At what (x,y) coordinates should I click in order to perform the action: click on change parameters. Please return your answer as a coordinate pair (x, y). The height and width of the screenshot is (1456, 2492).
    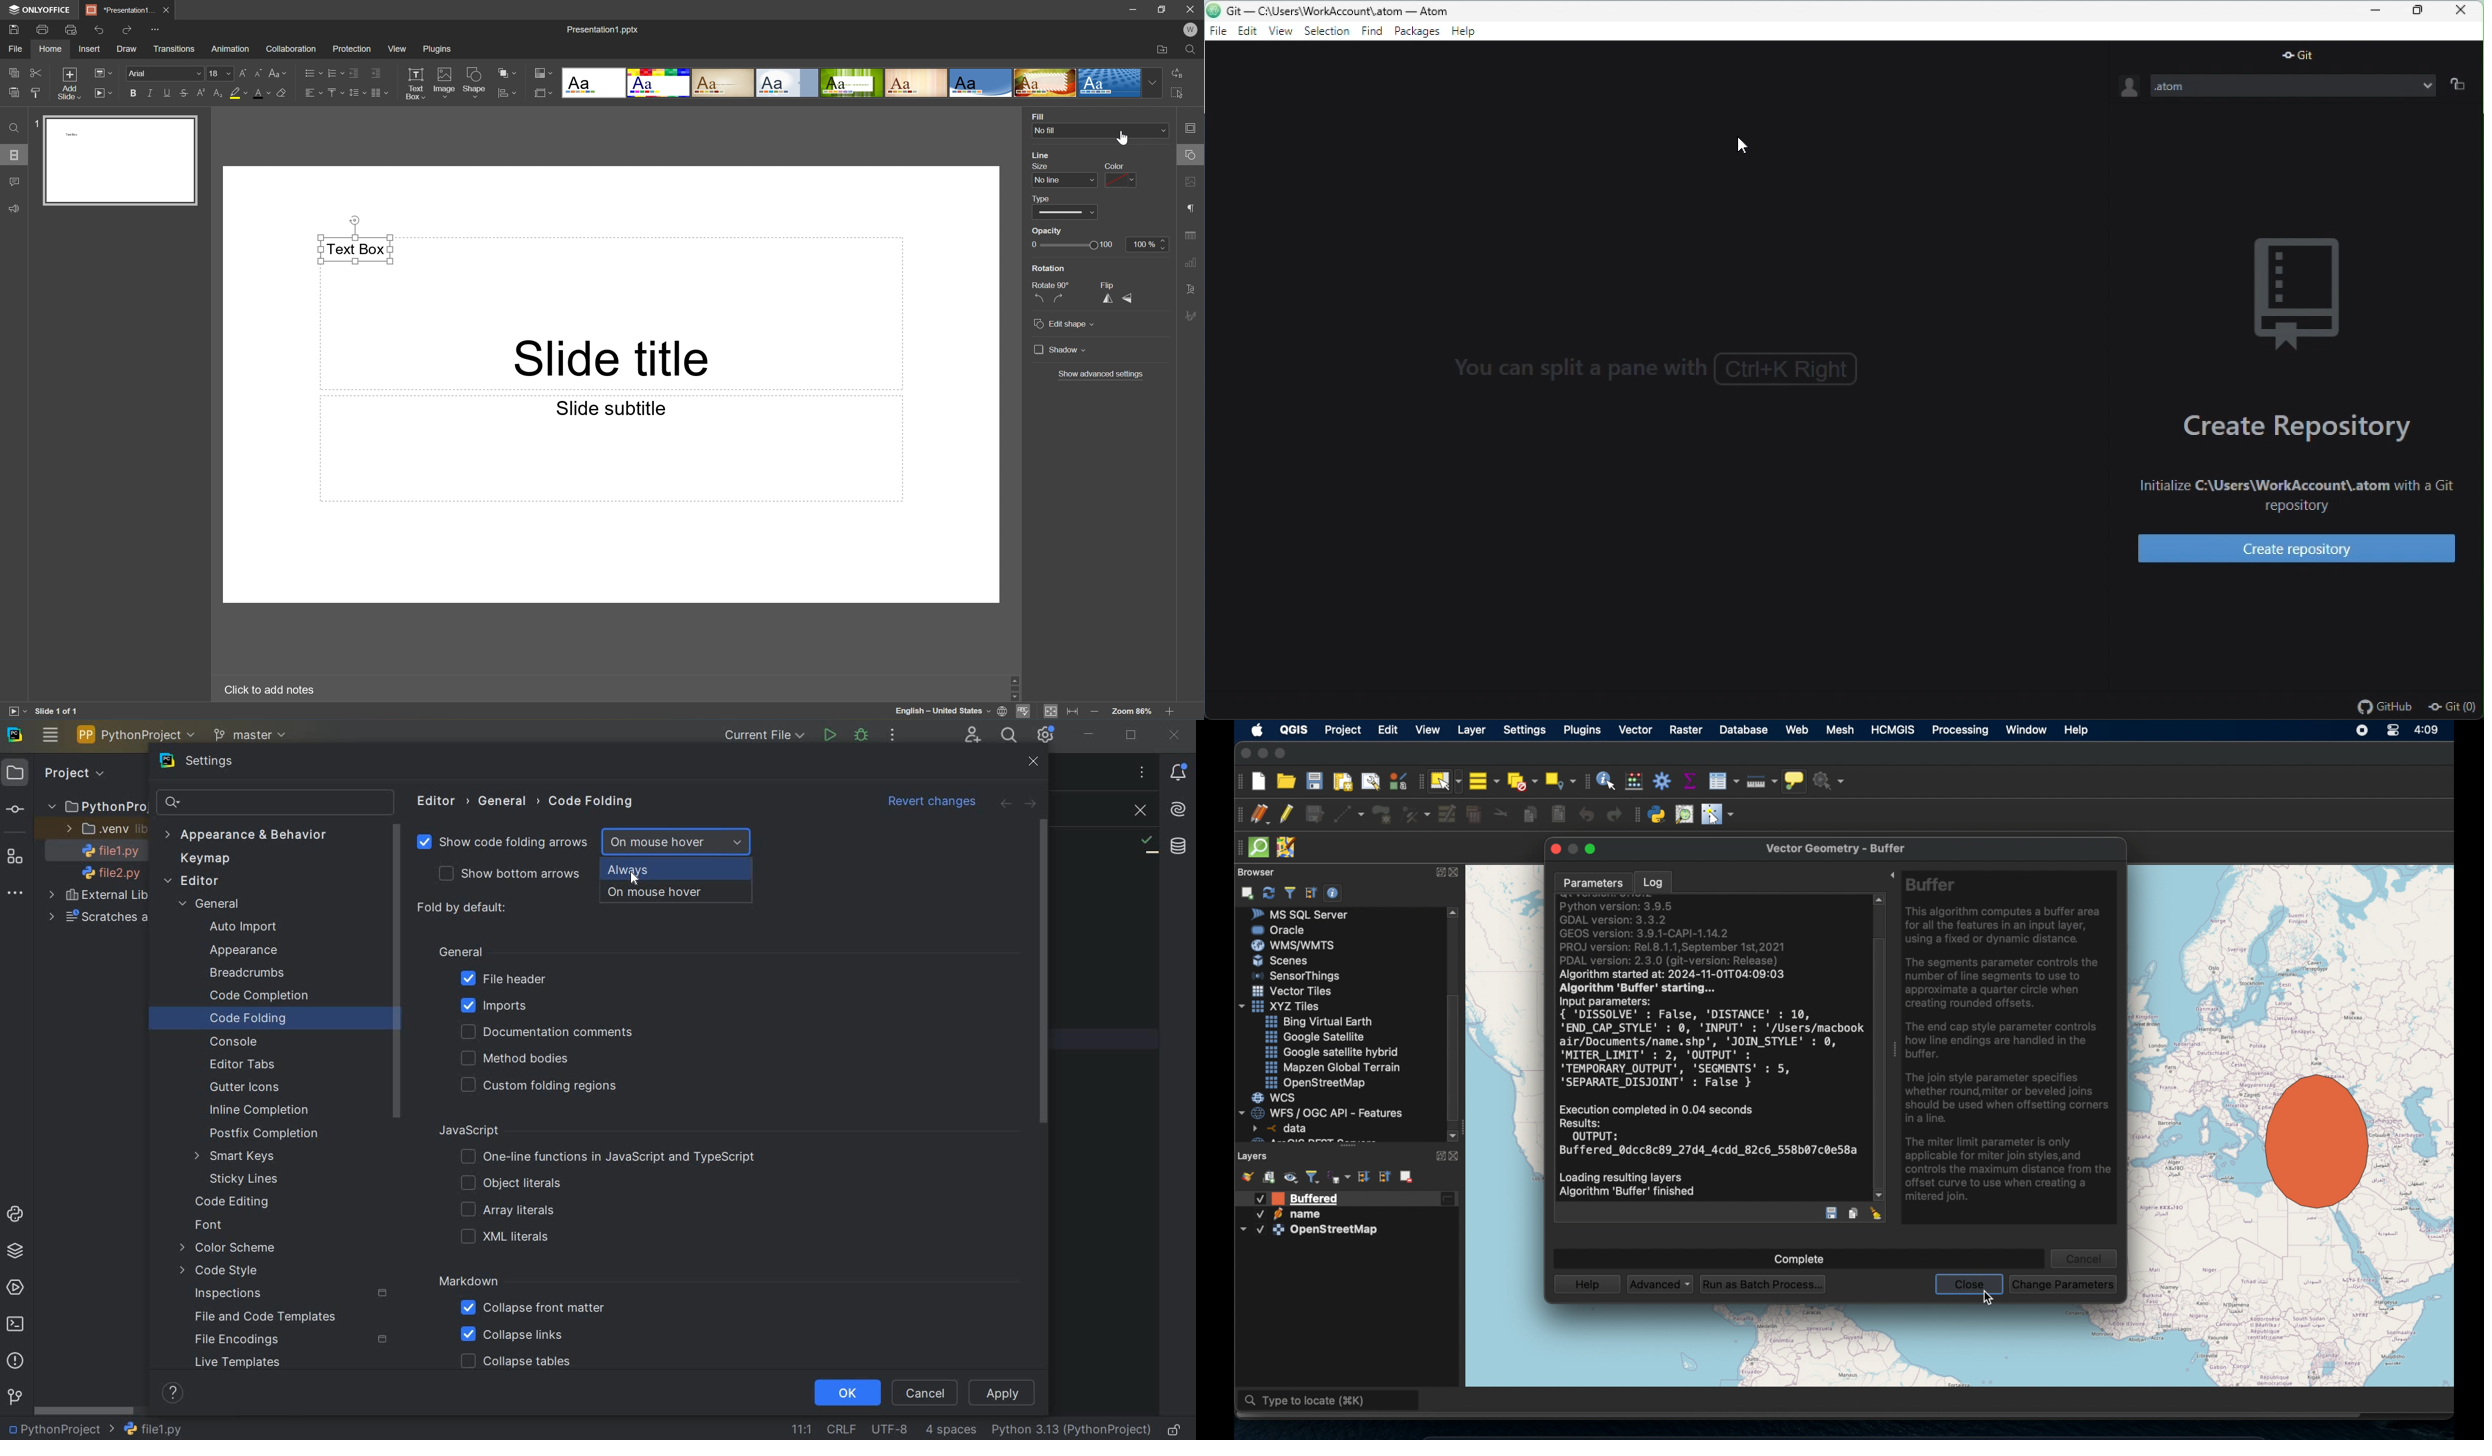
    Looking at the image, I should click on (2067, 1283).